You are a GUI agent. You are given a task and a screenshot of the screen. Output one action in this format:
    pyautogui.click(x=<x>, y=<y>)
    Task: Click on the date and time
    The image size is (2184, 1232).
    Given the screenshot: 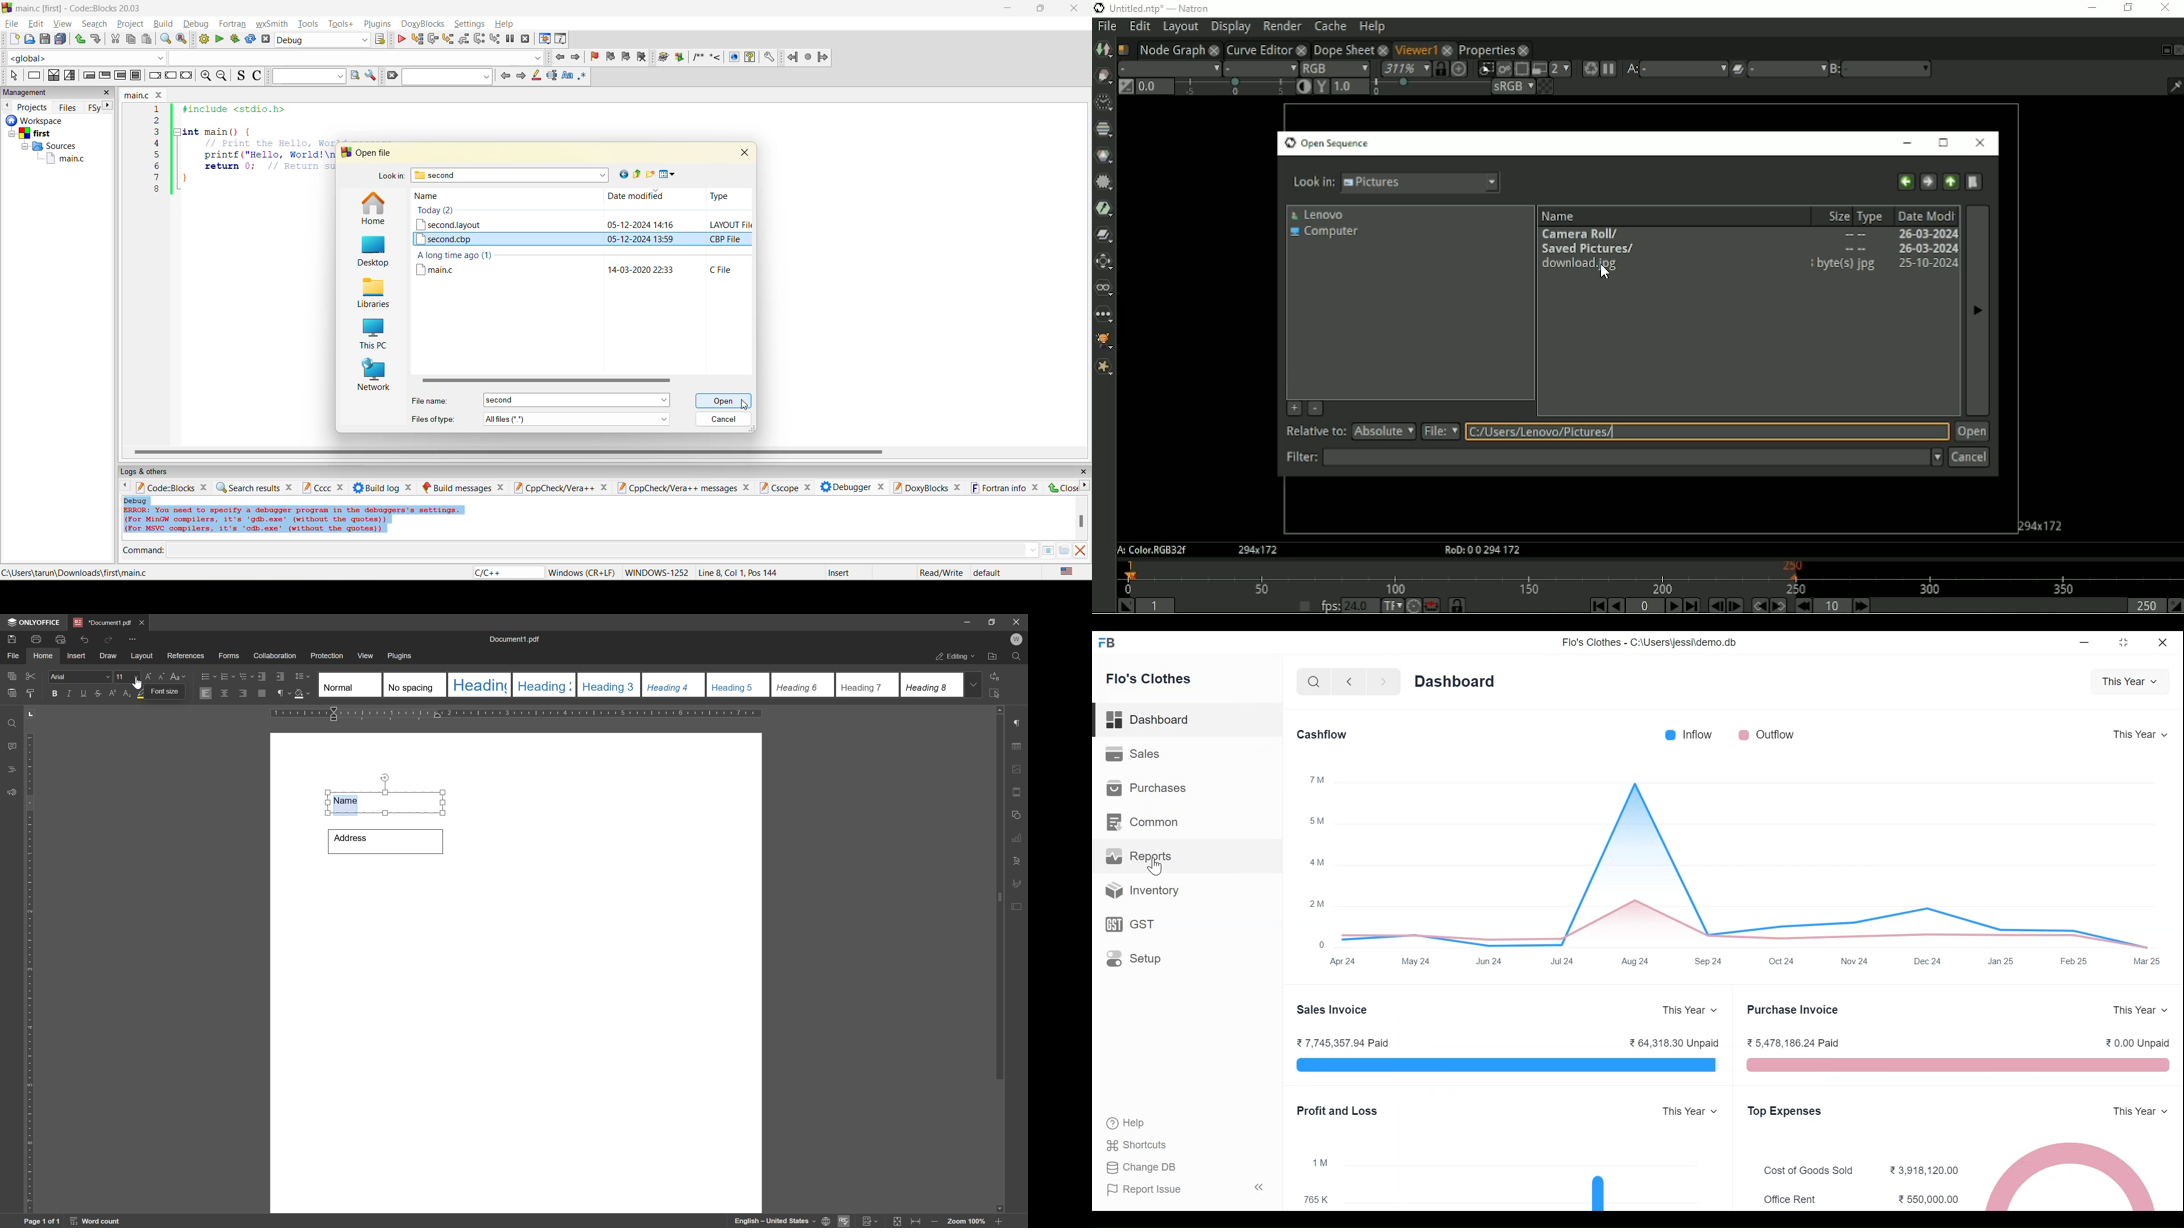 What is the action you would take?
    pyautogui.click(x=642, y=271)
    